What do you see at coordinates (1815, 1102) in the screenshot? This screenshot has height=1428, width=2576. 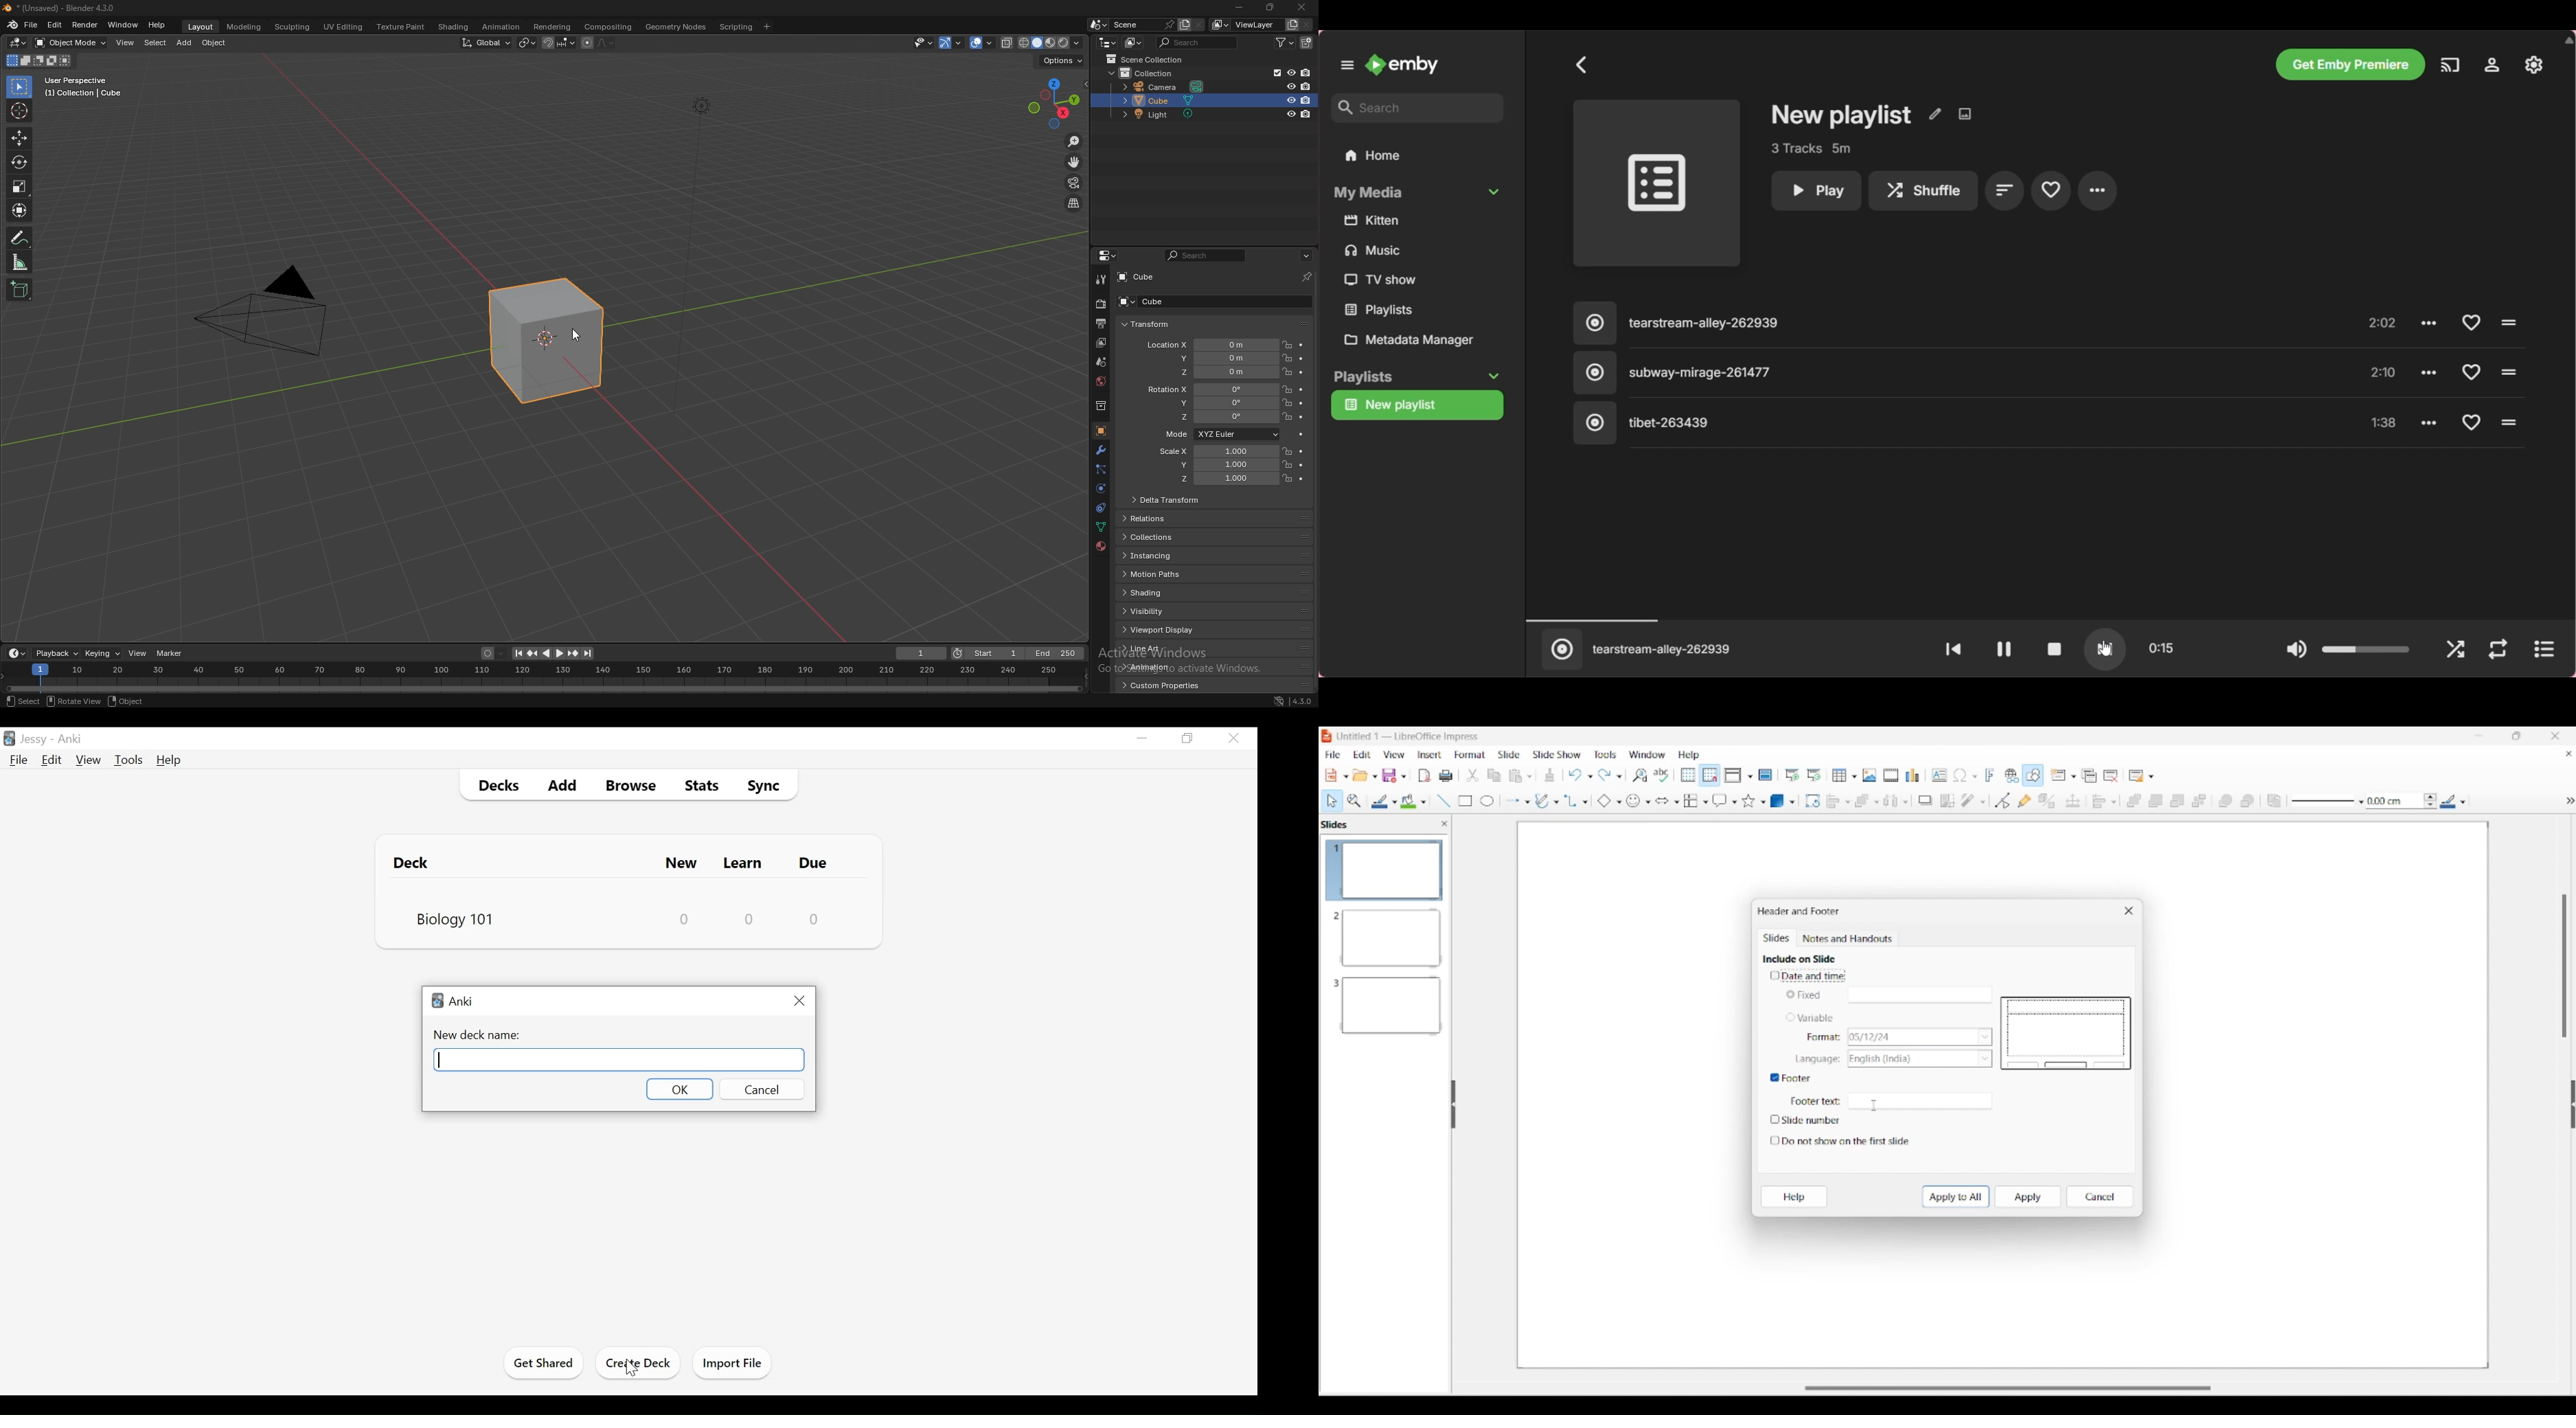 I see `Indicates Footer text box` at bounding box center [1815, 1102].